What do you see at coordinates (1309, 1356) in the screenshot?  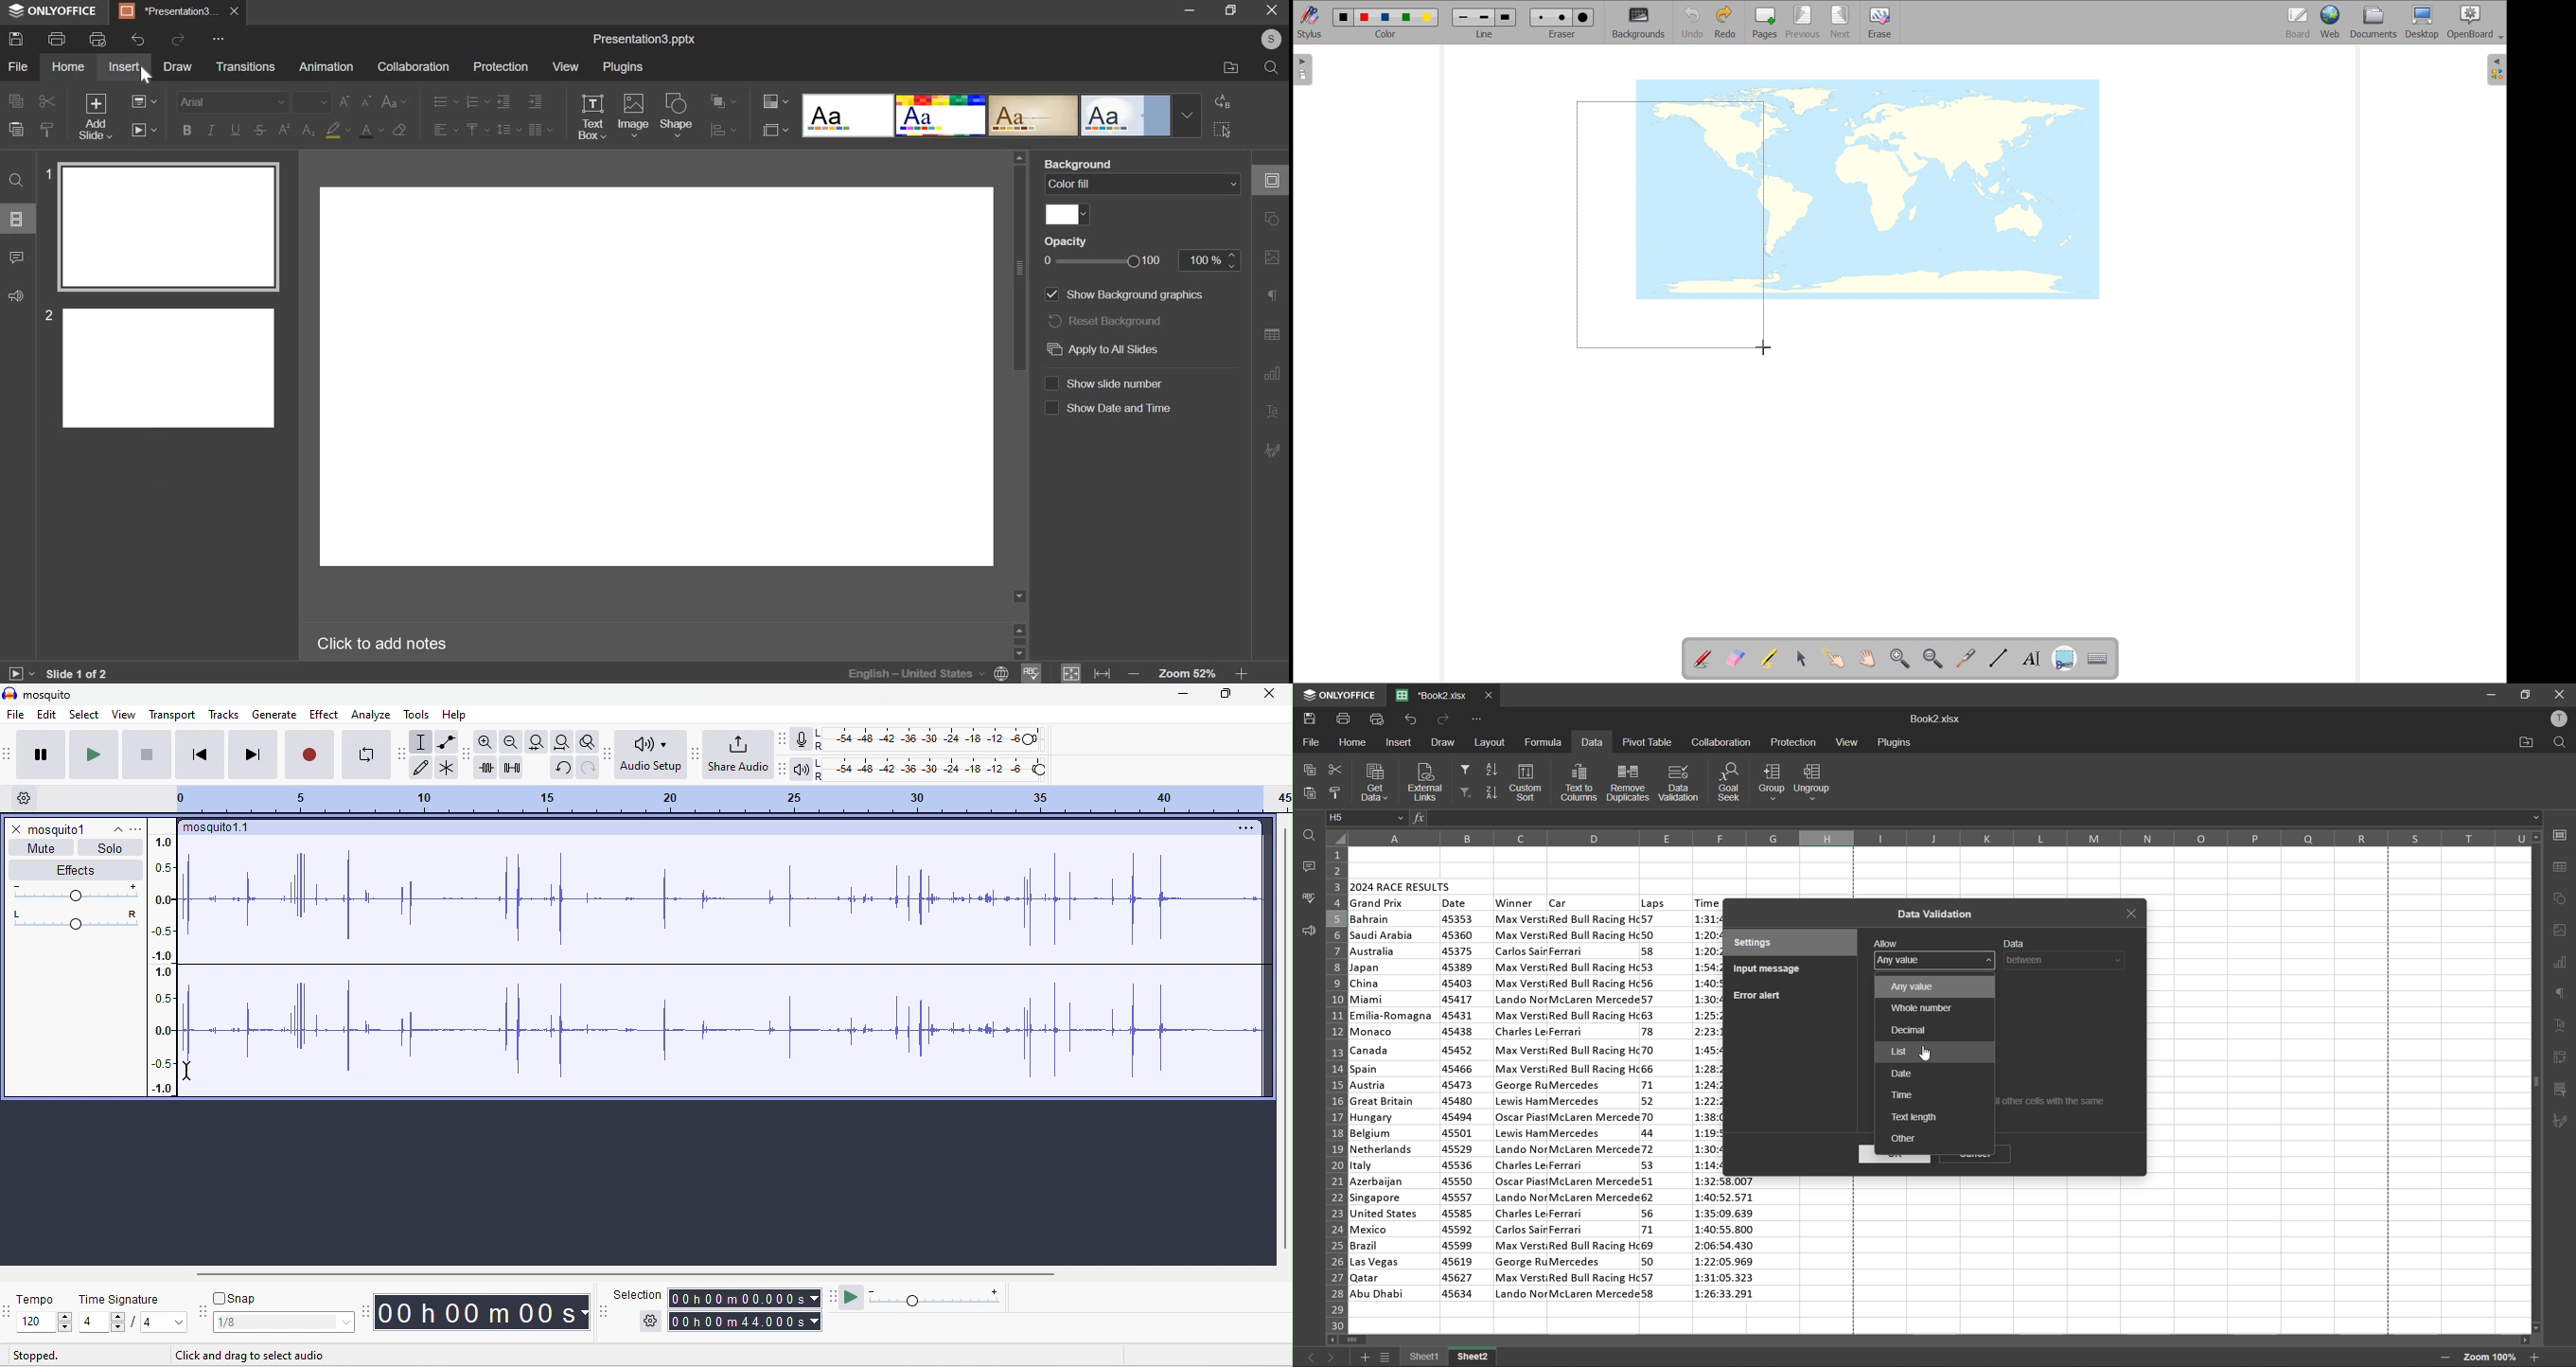 I see `previous` at bounding box center [1309, 1356].